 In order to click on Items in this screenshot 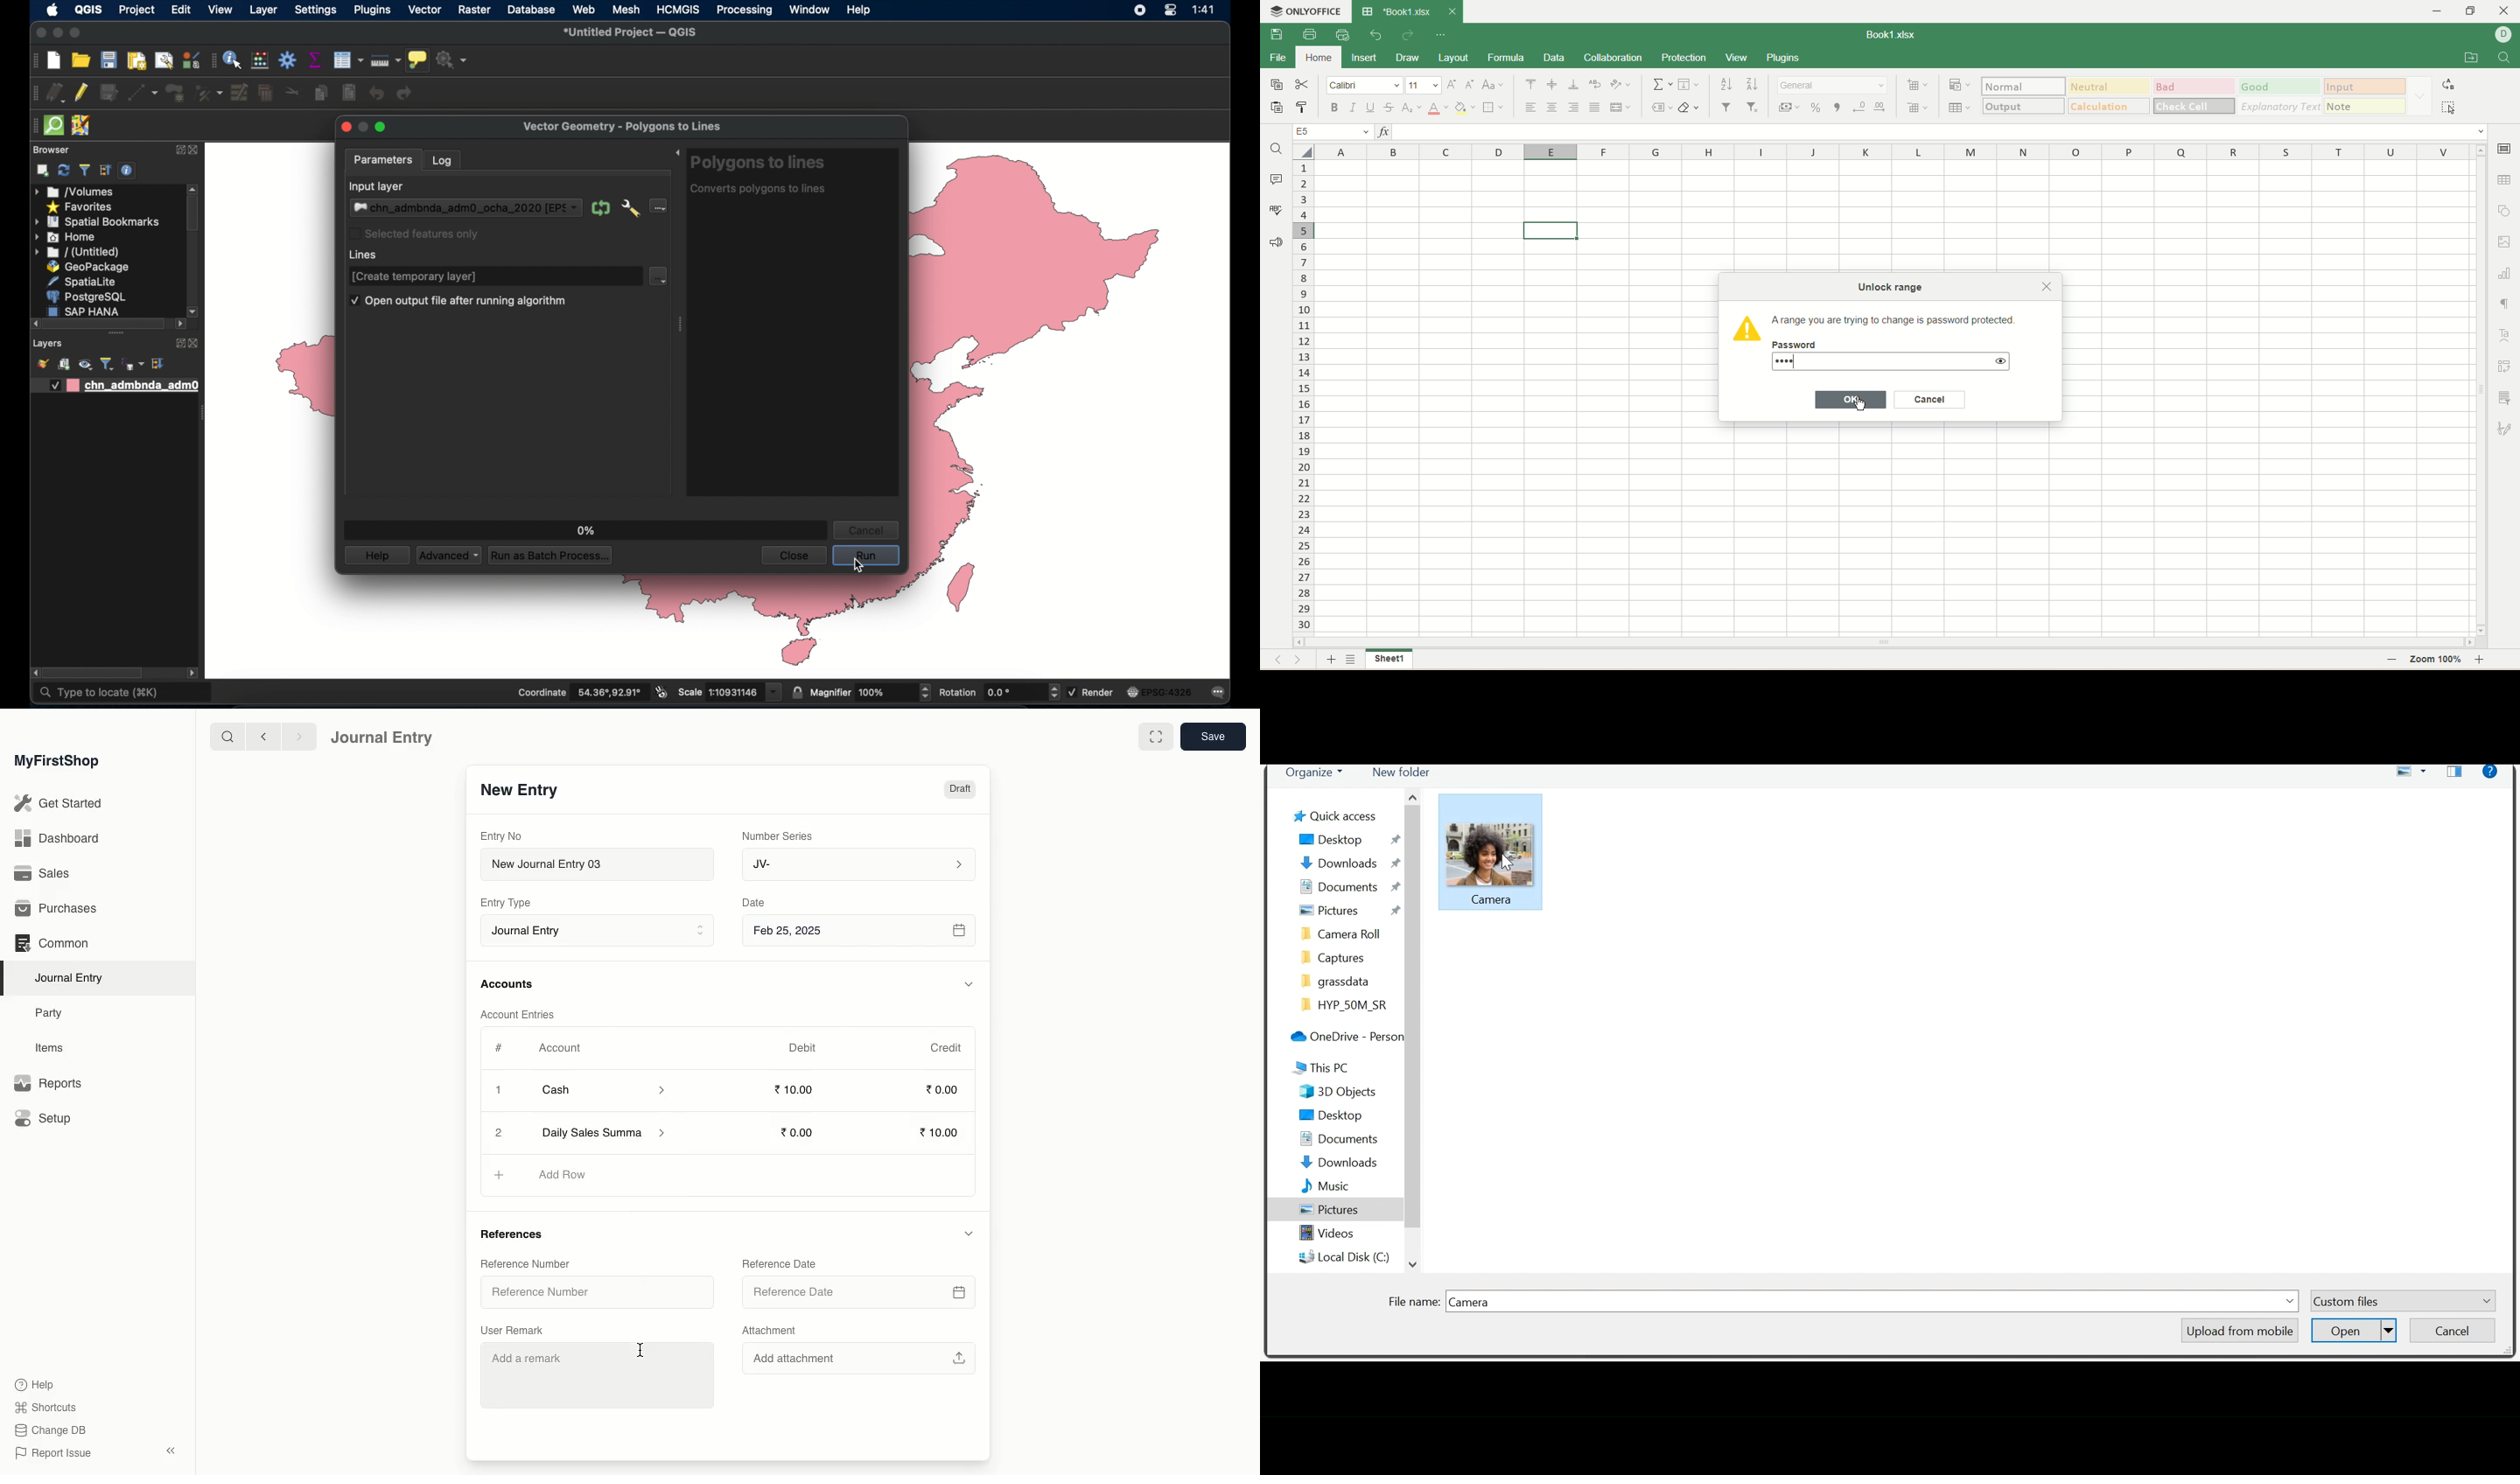, I will do `click(54, 1048)`.